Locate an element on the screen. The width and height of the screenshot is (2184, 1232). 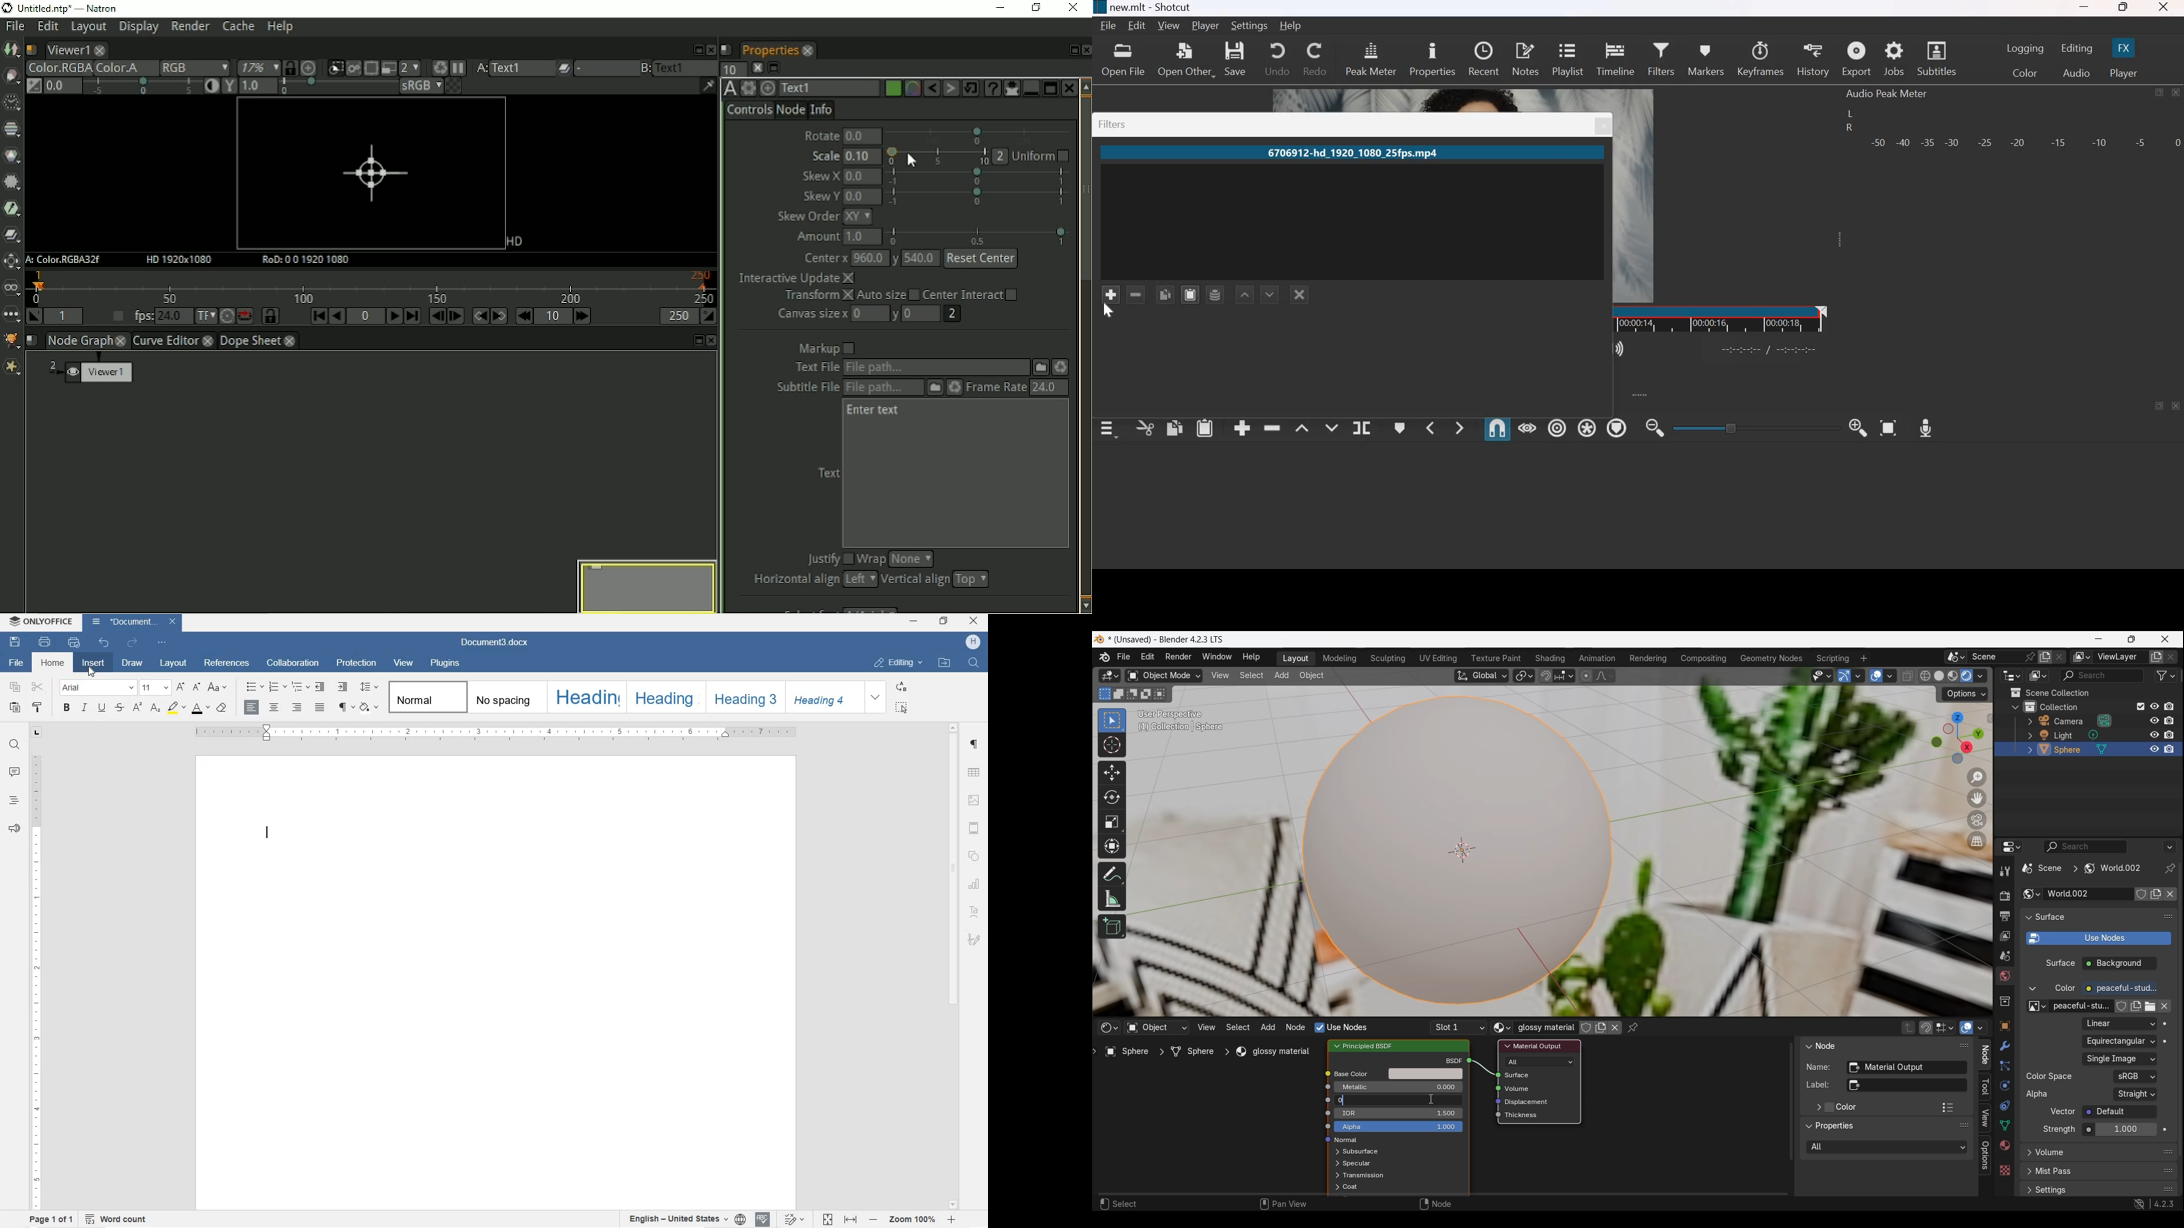
INSERT is located at coordinates (95, 665).